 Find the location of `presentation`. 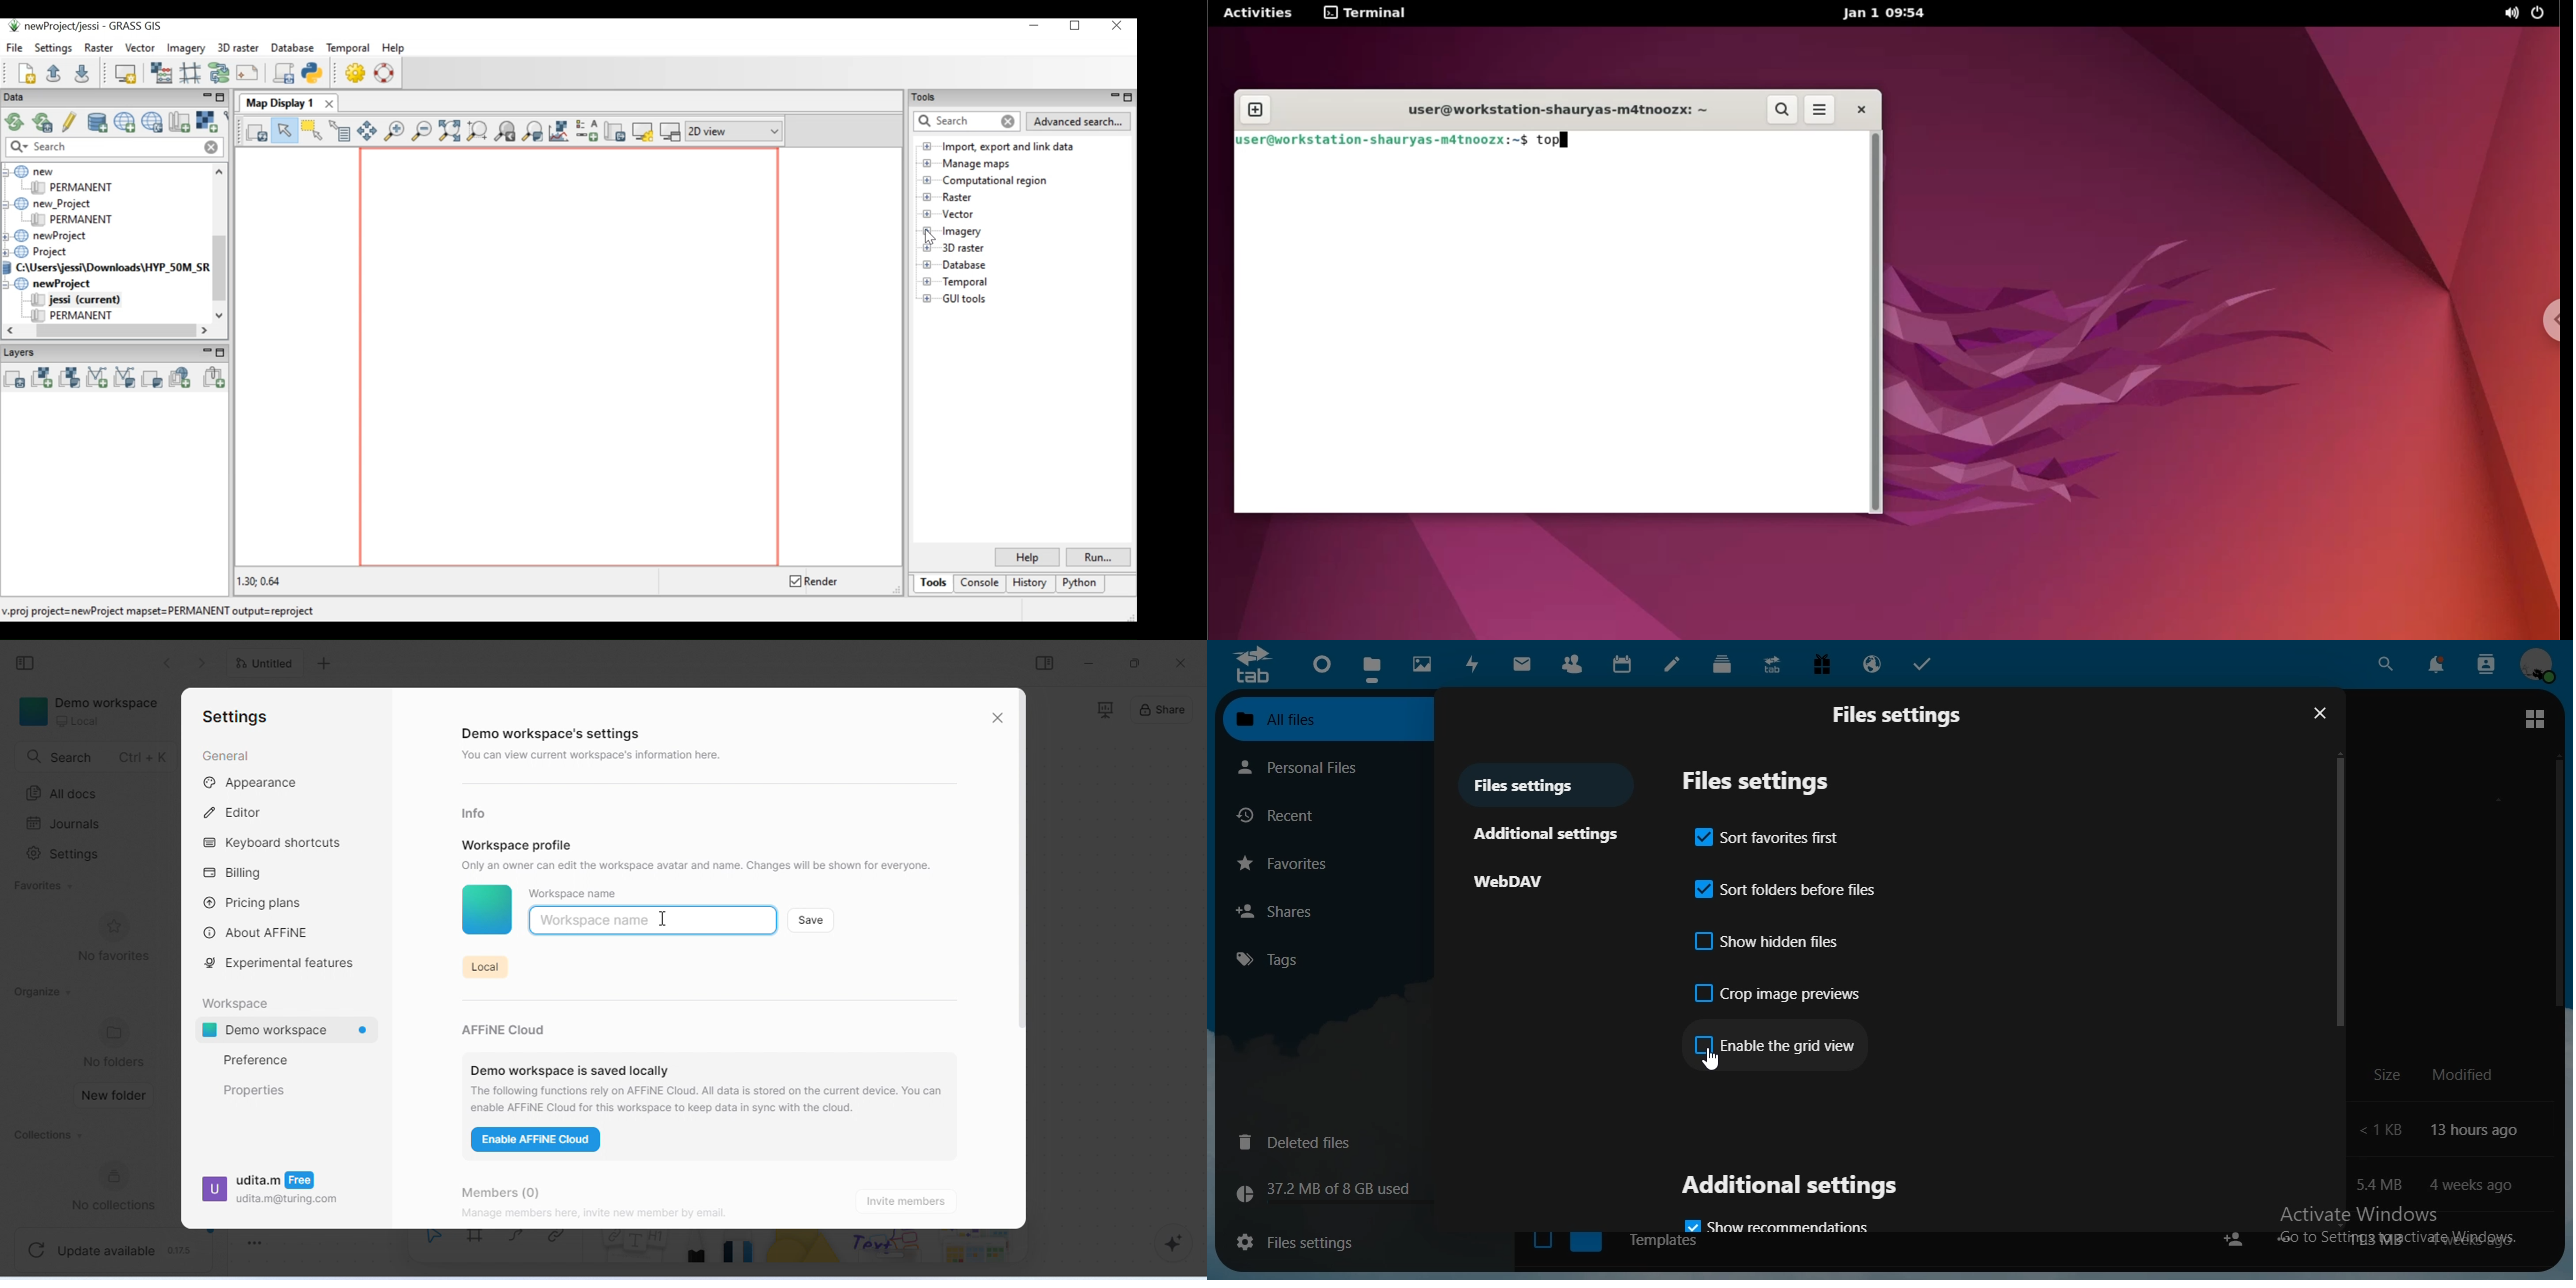

presentation is located at coordinates (1104, 710).